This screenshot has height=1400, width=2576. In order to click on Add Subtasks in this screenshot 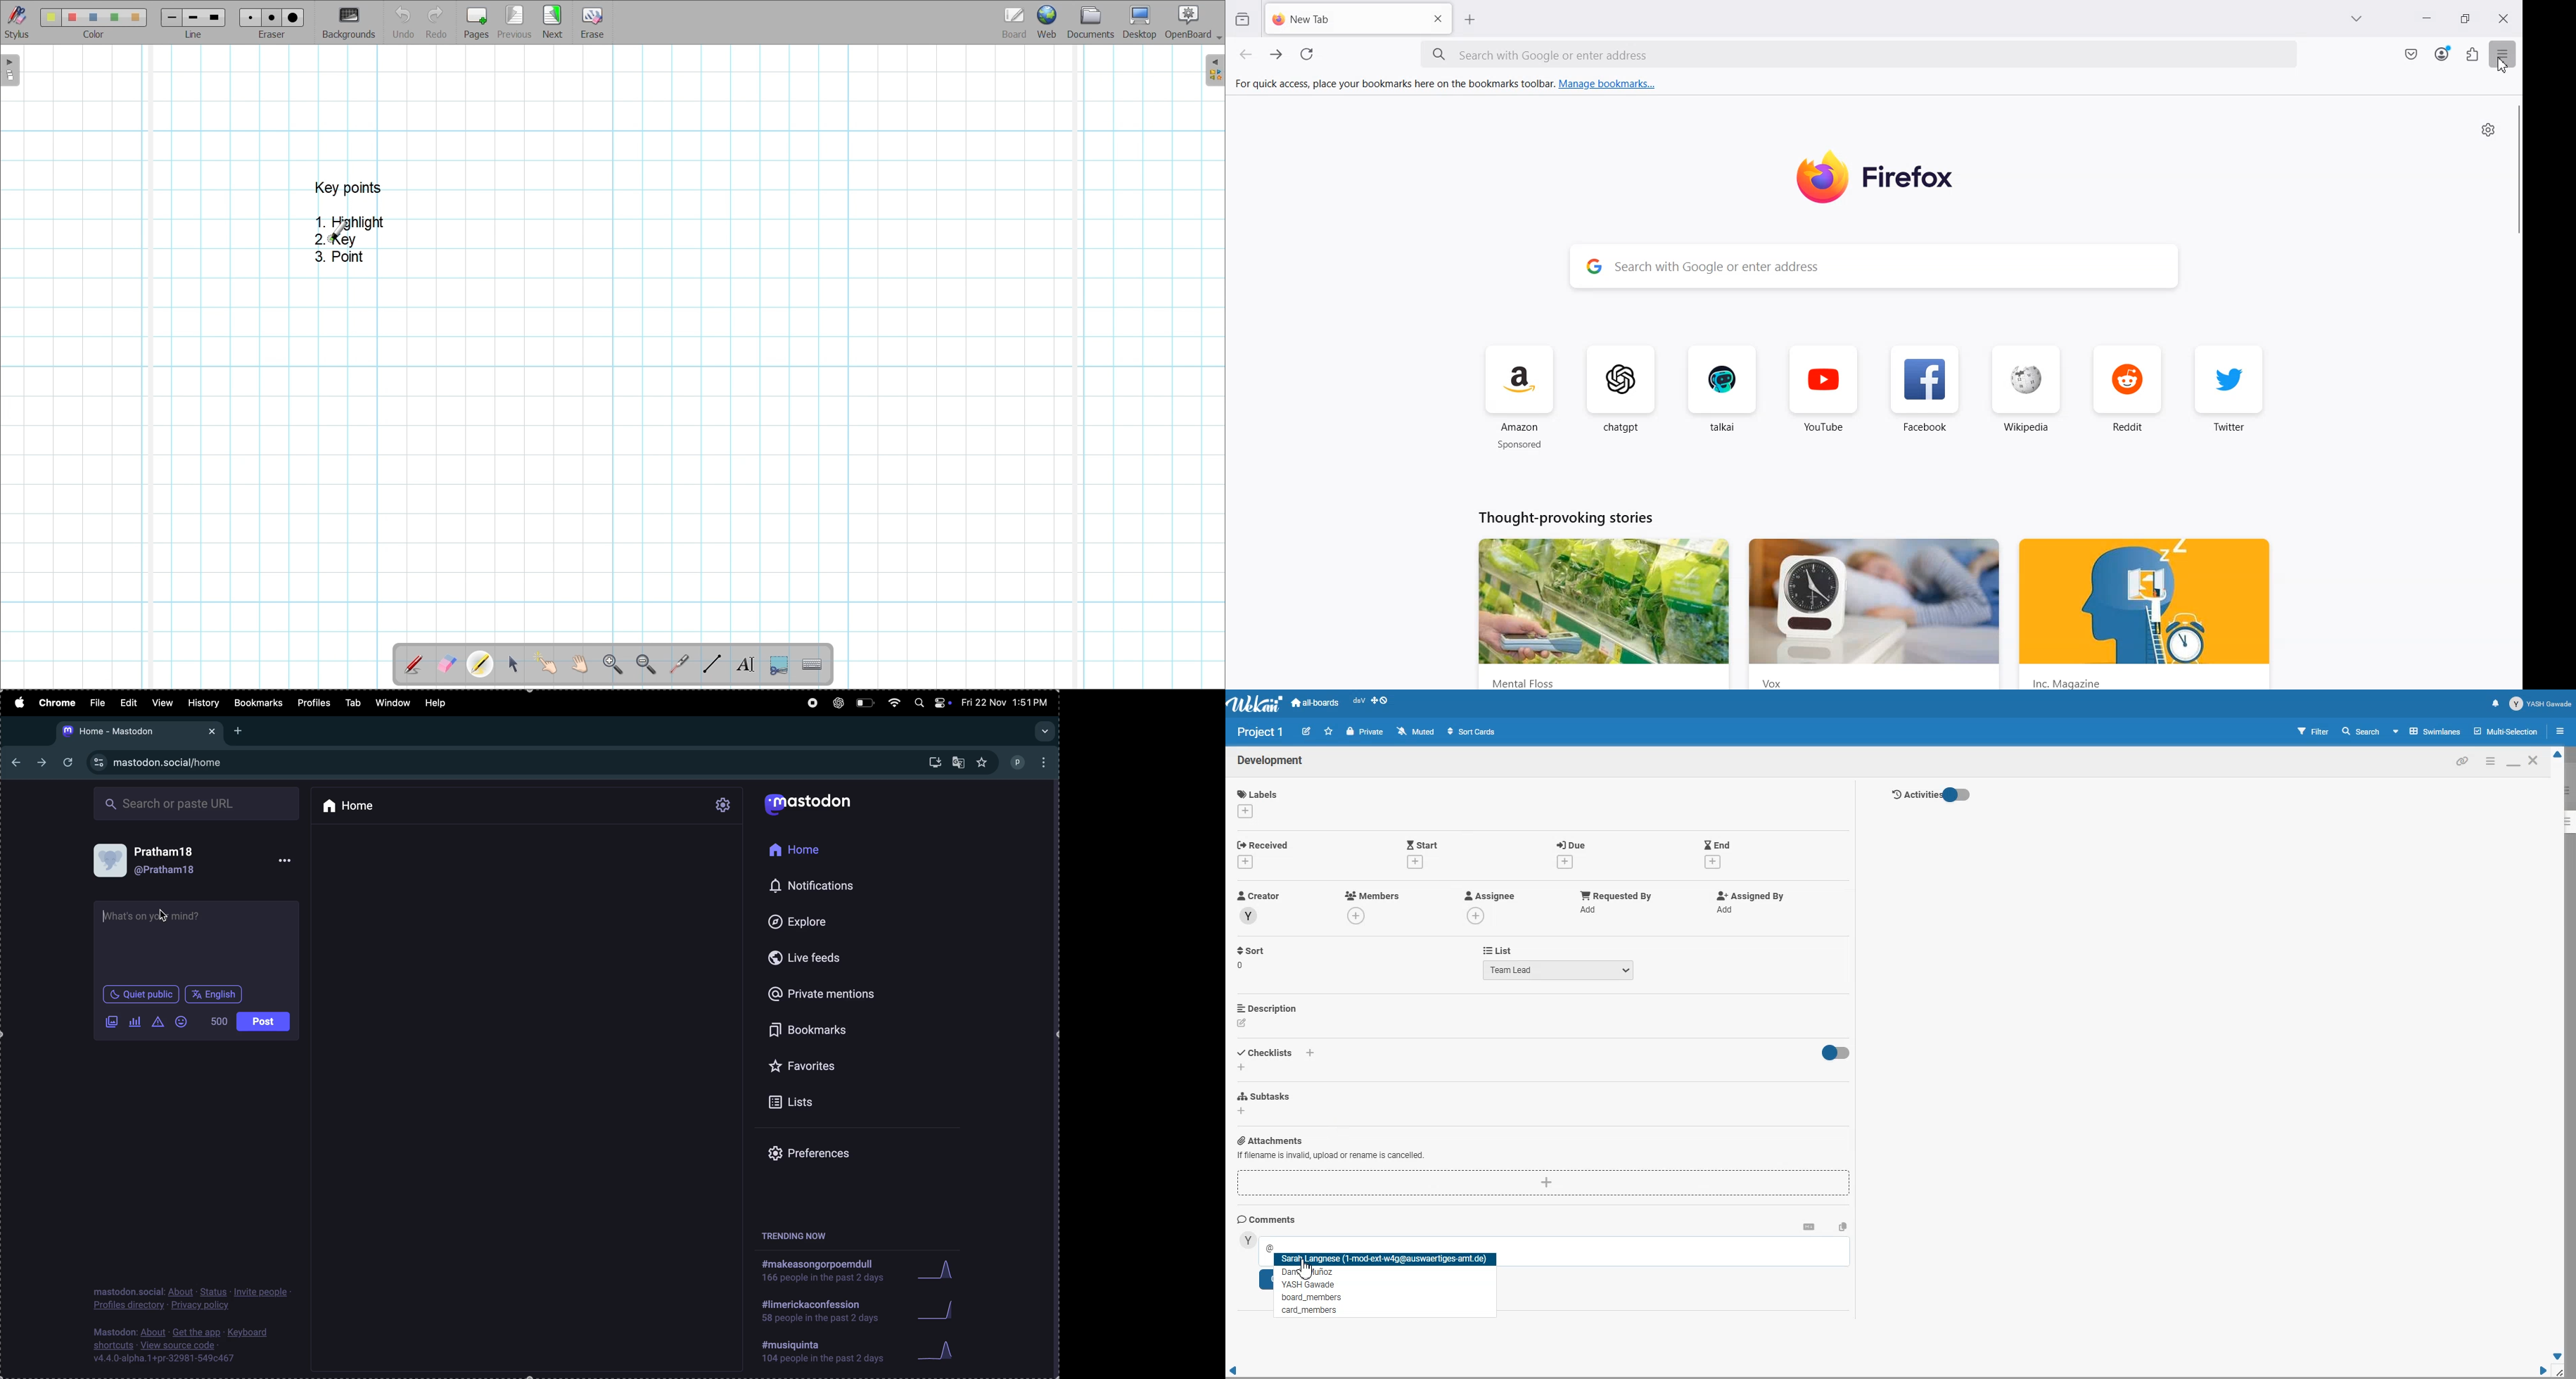, I will do `click(1266, 1096)`.